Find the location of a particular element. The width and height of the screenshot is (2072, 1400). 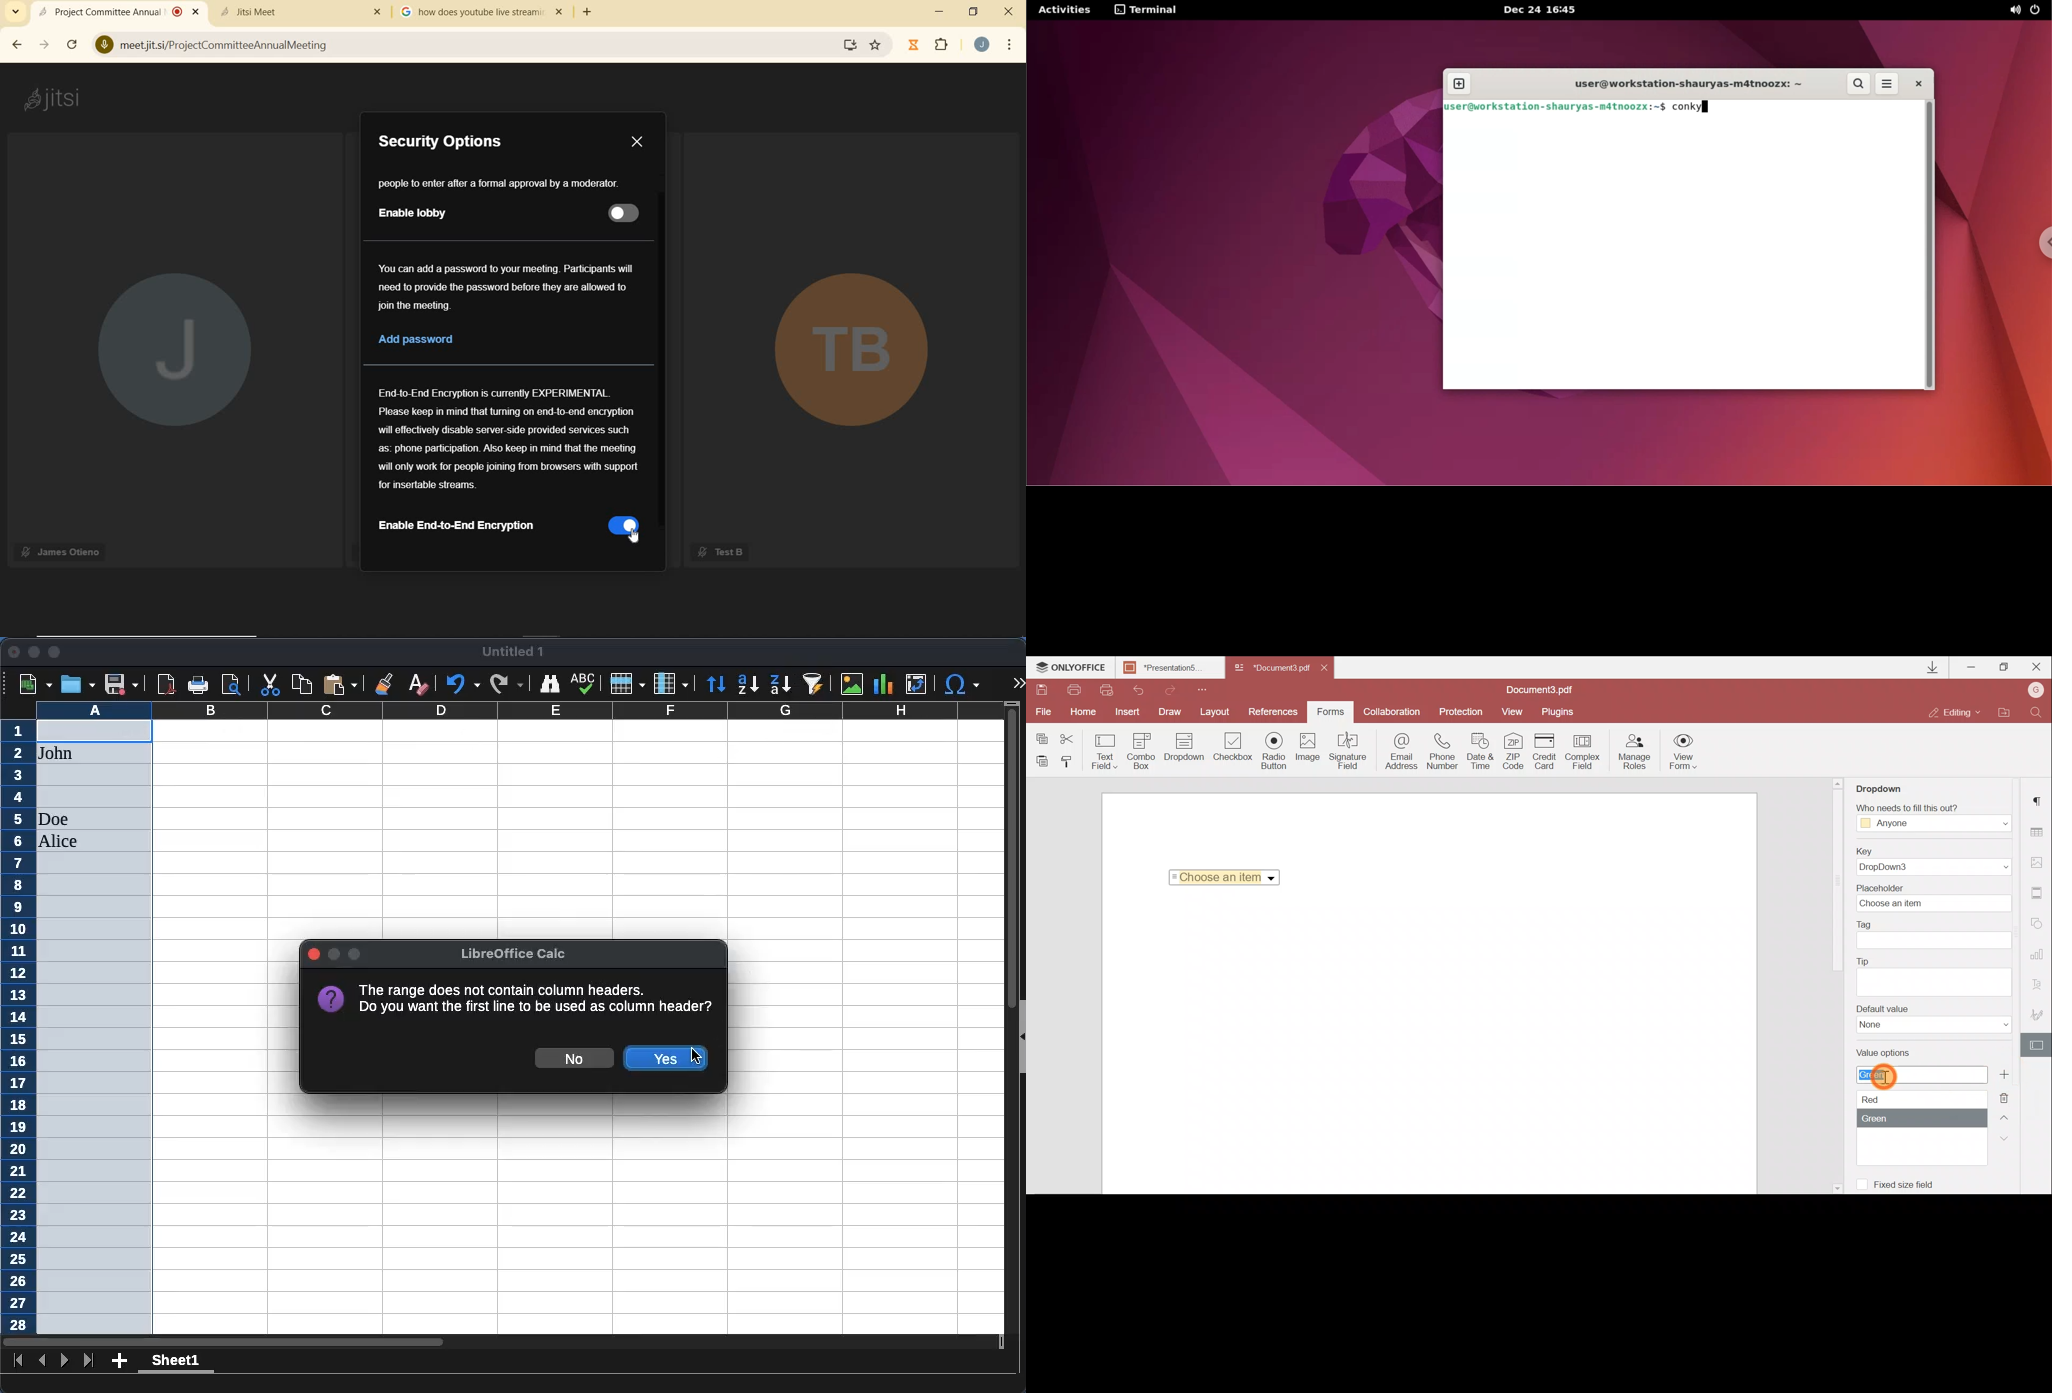

Security Options is located at coordinates (440, 141).